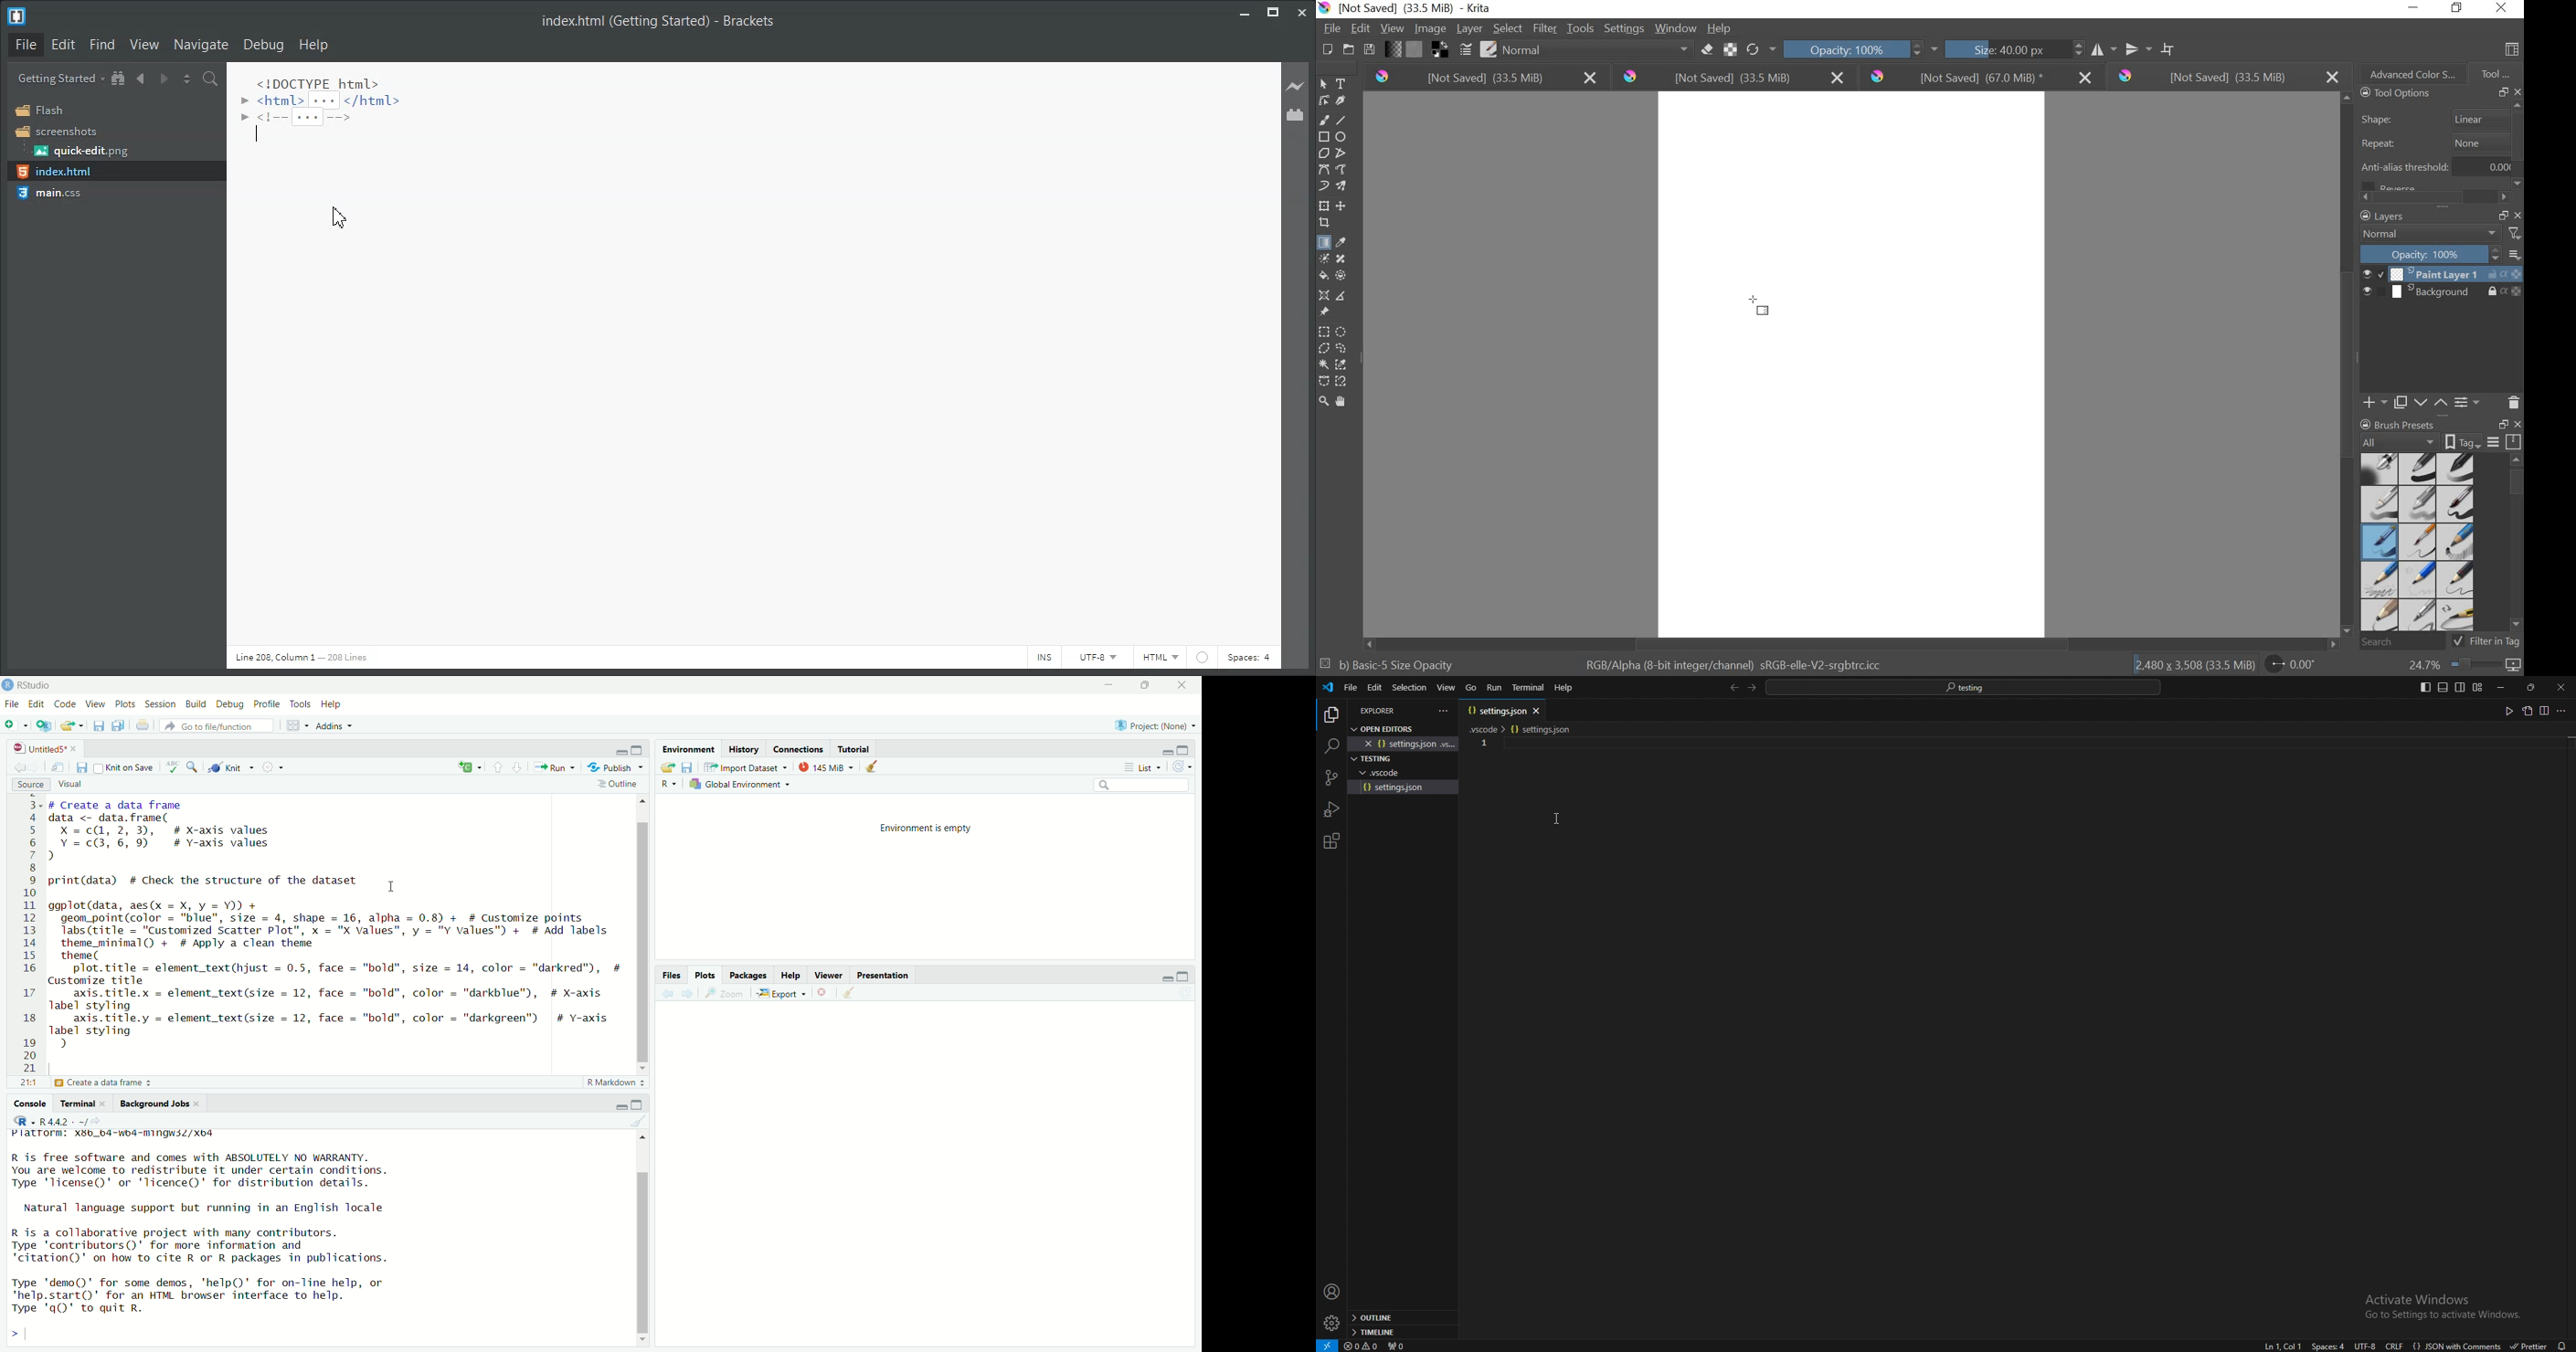  Describe the element at coordinates (1044, 657) in the screenshot. I see `INS` at that location.